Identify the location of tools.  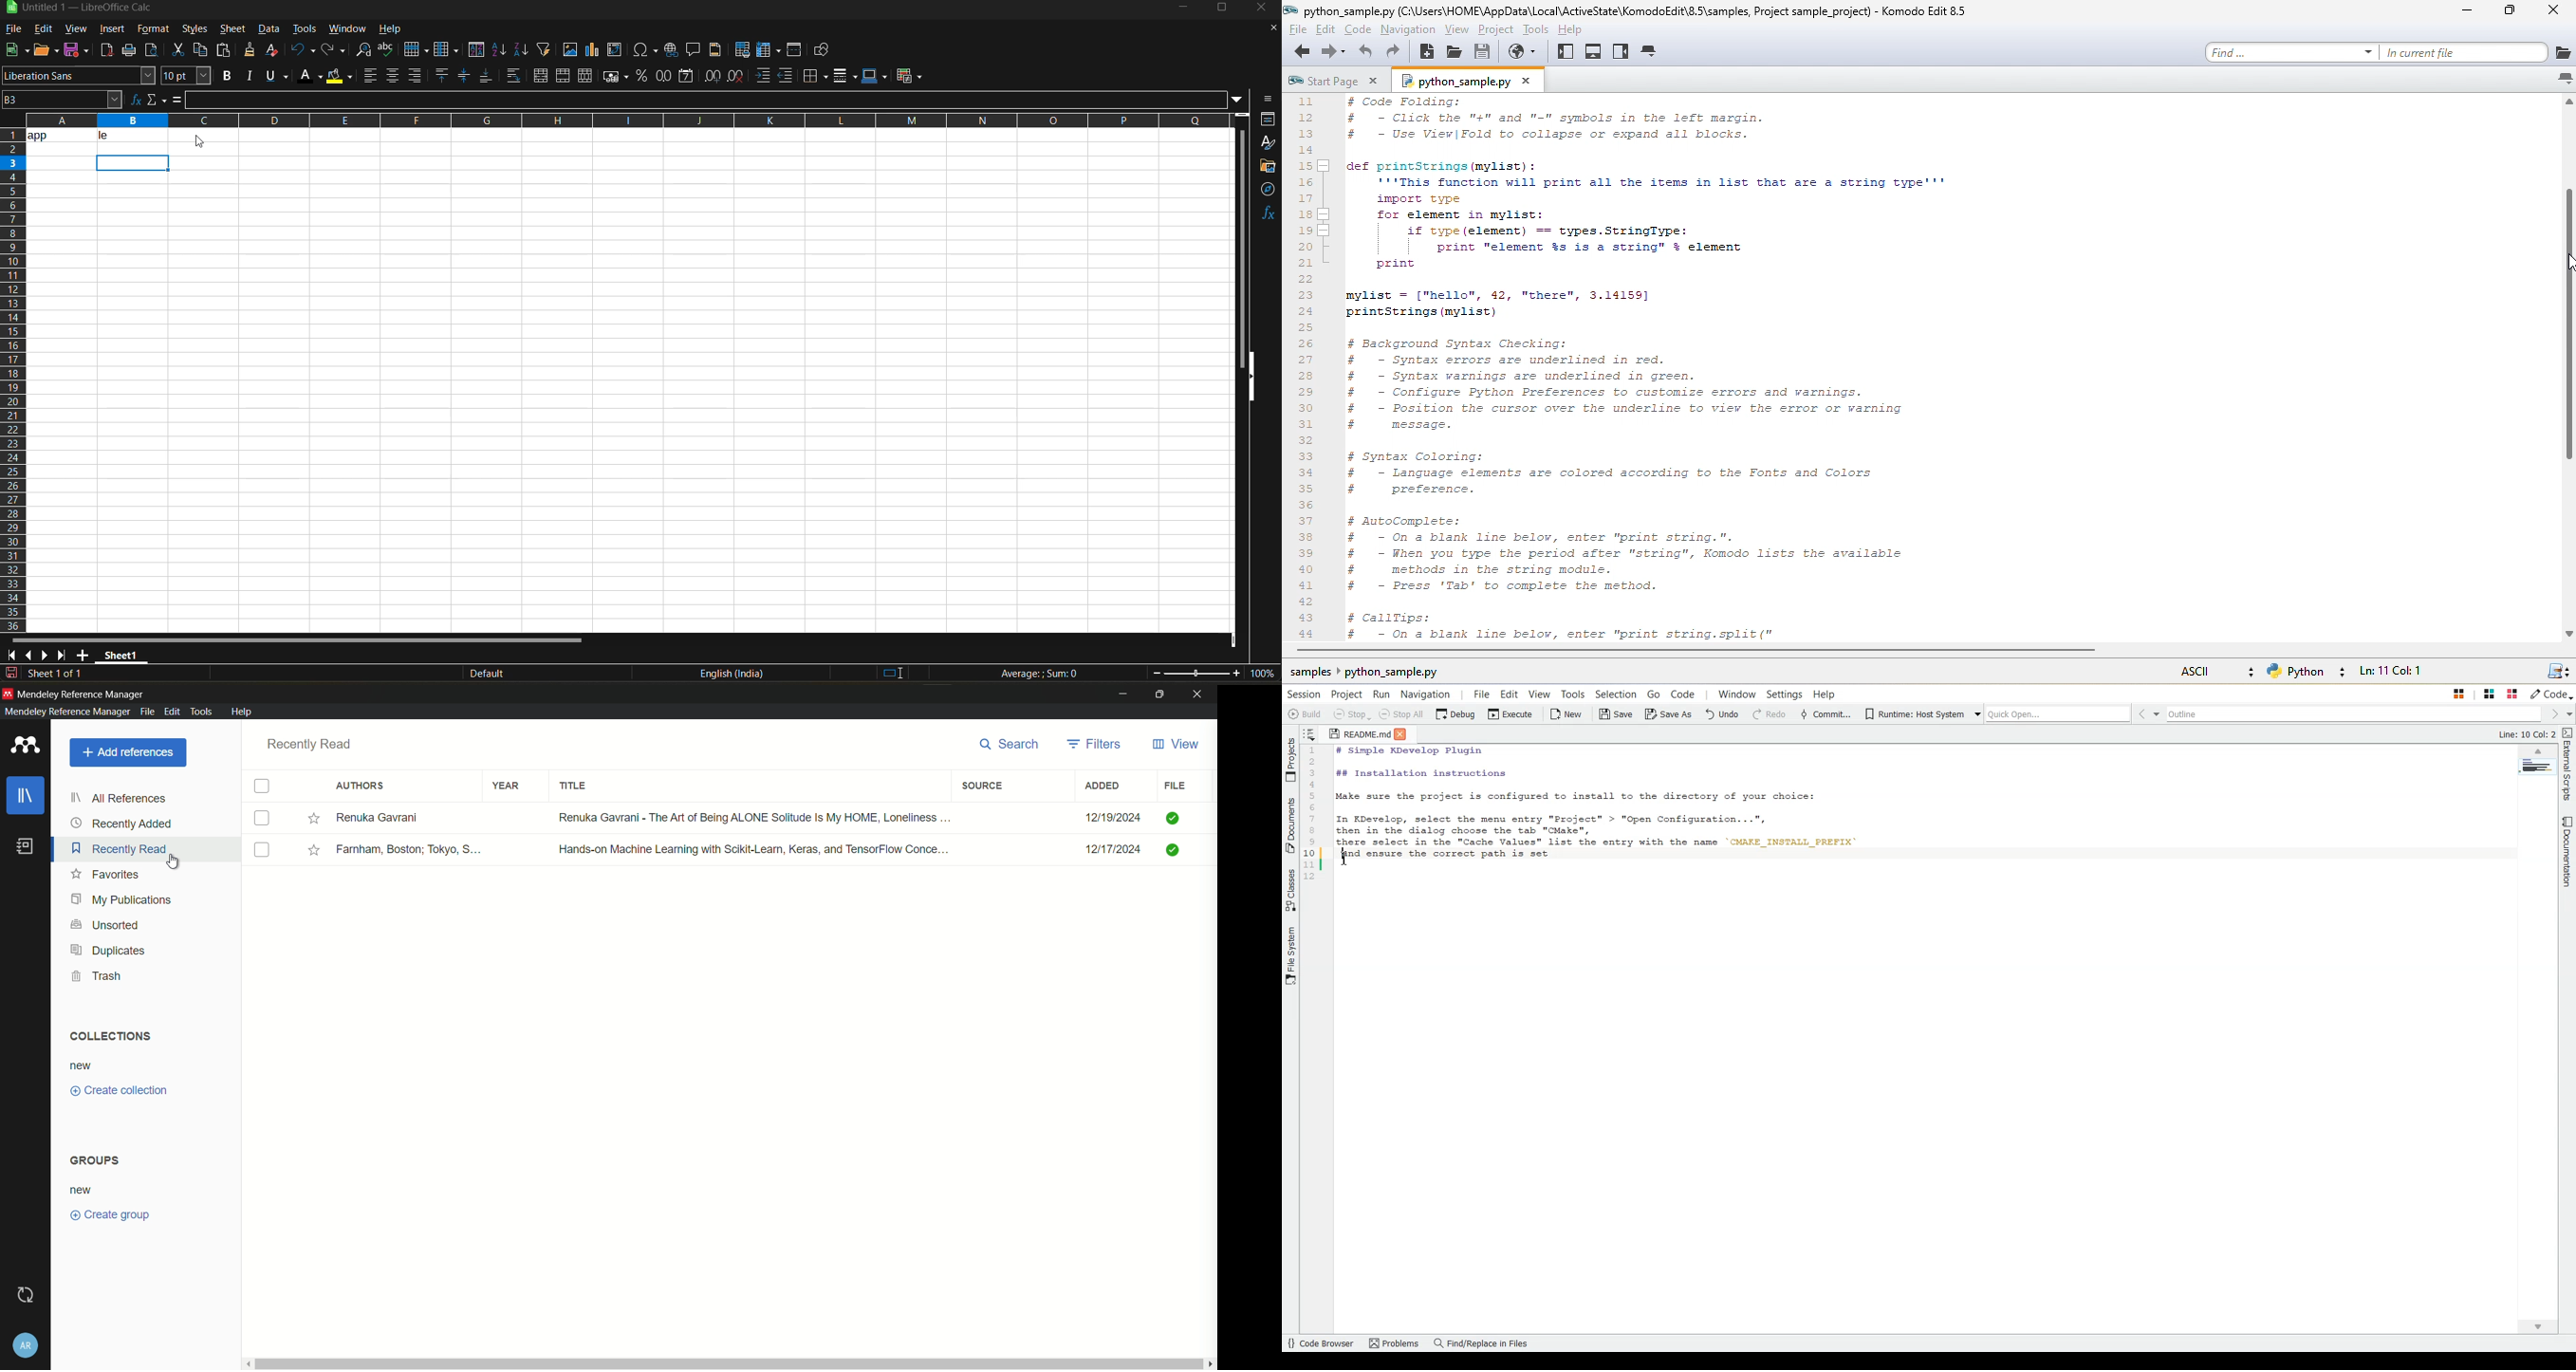
(304, 28).